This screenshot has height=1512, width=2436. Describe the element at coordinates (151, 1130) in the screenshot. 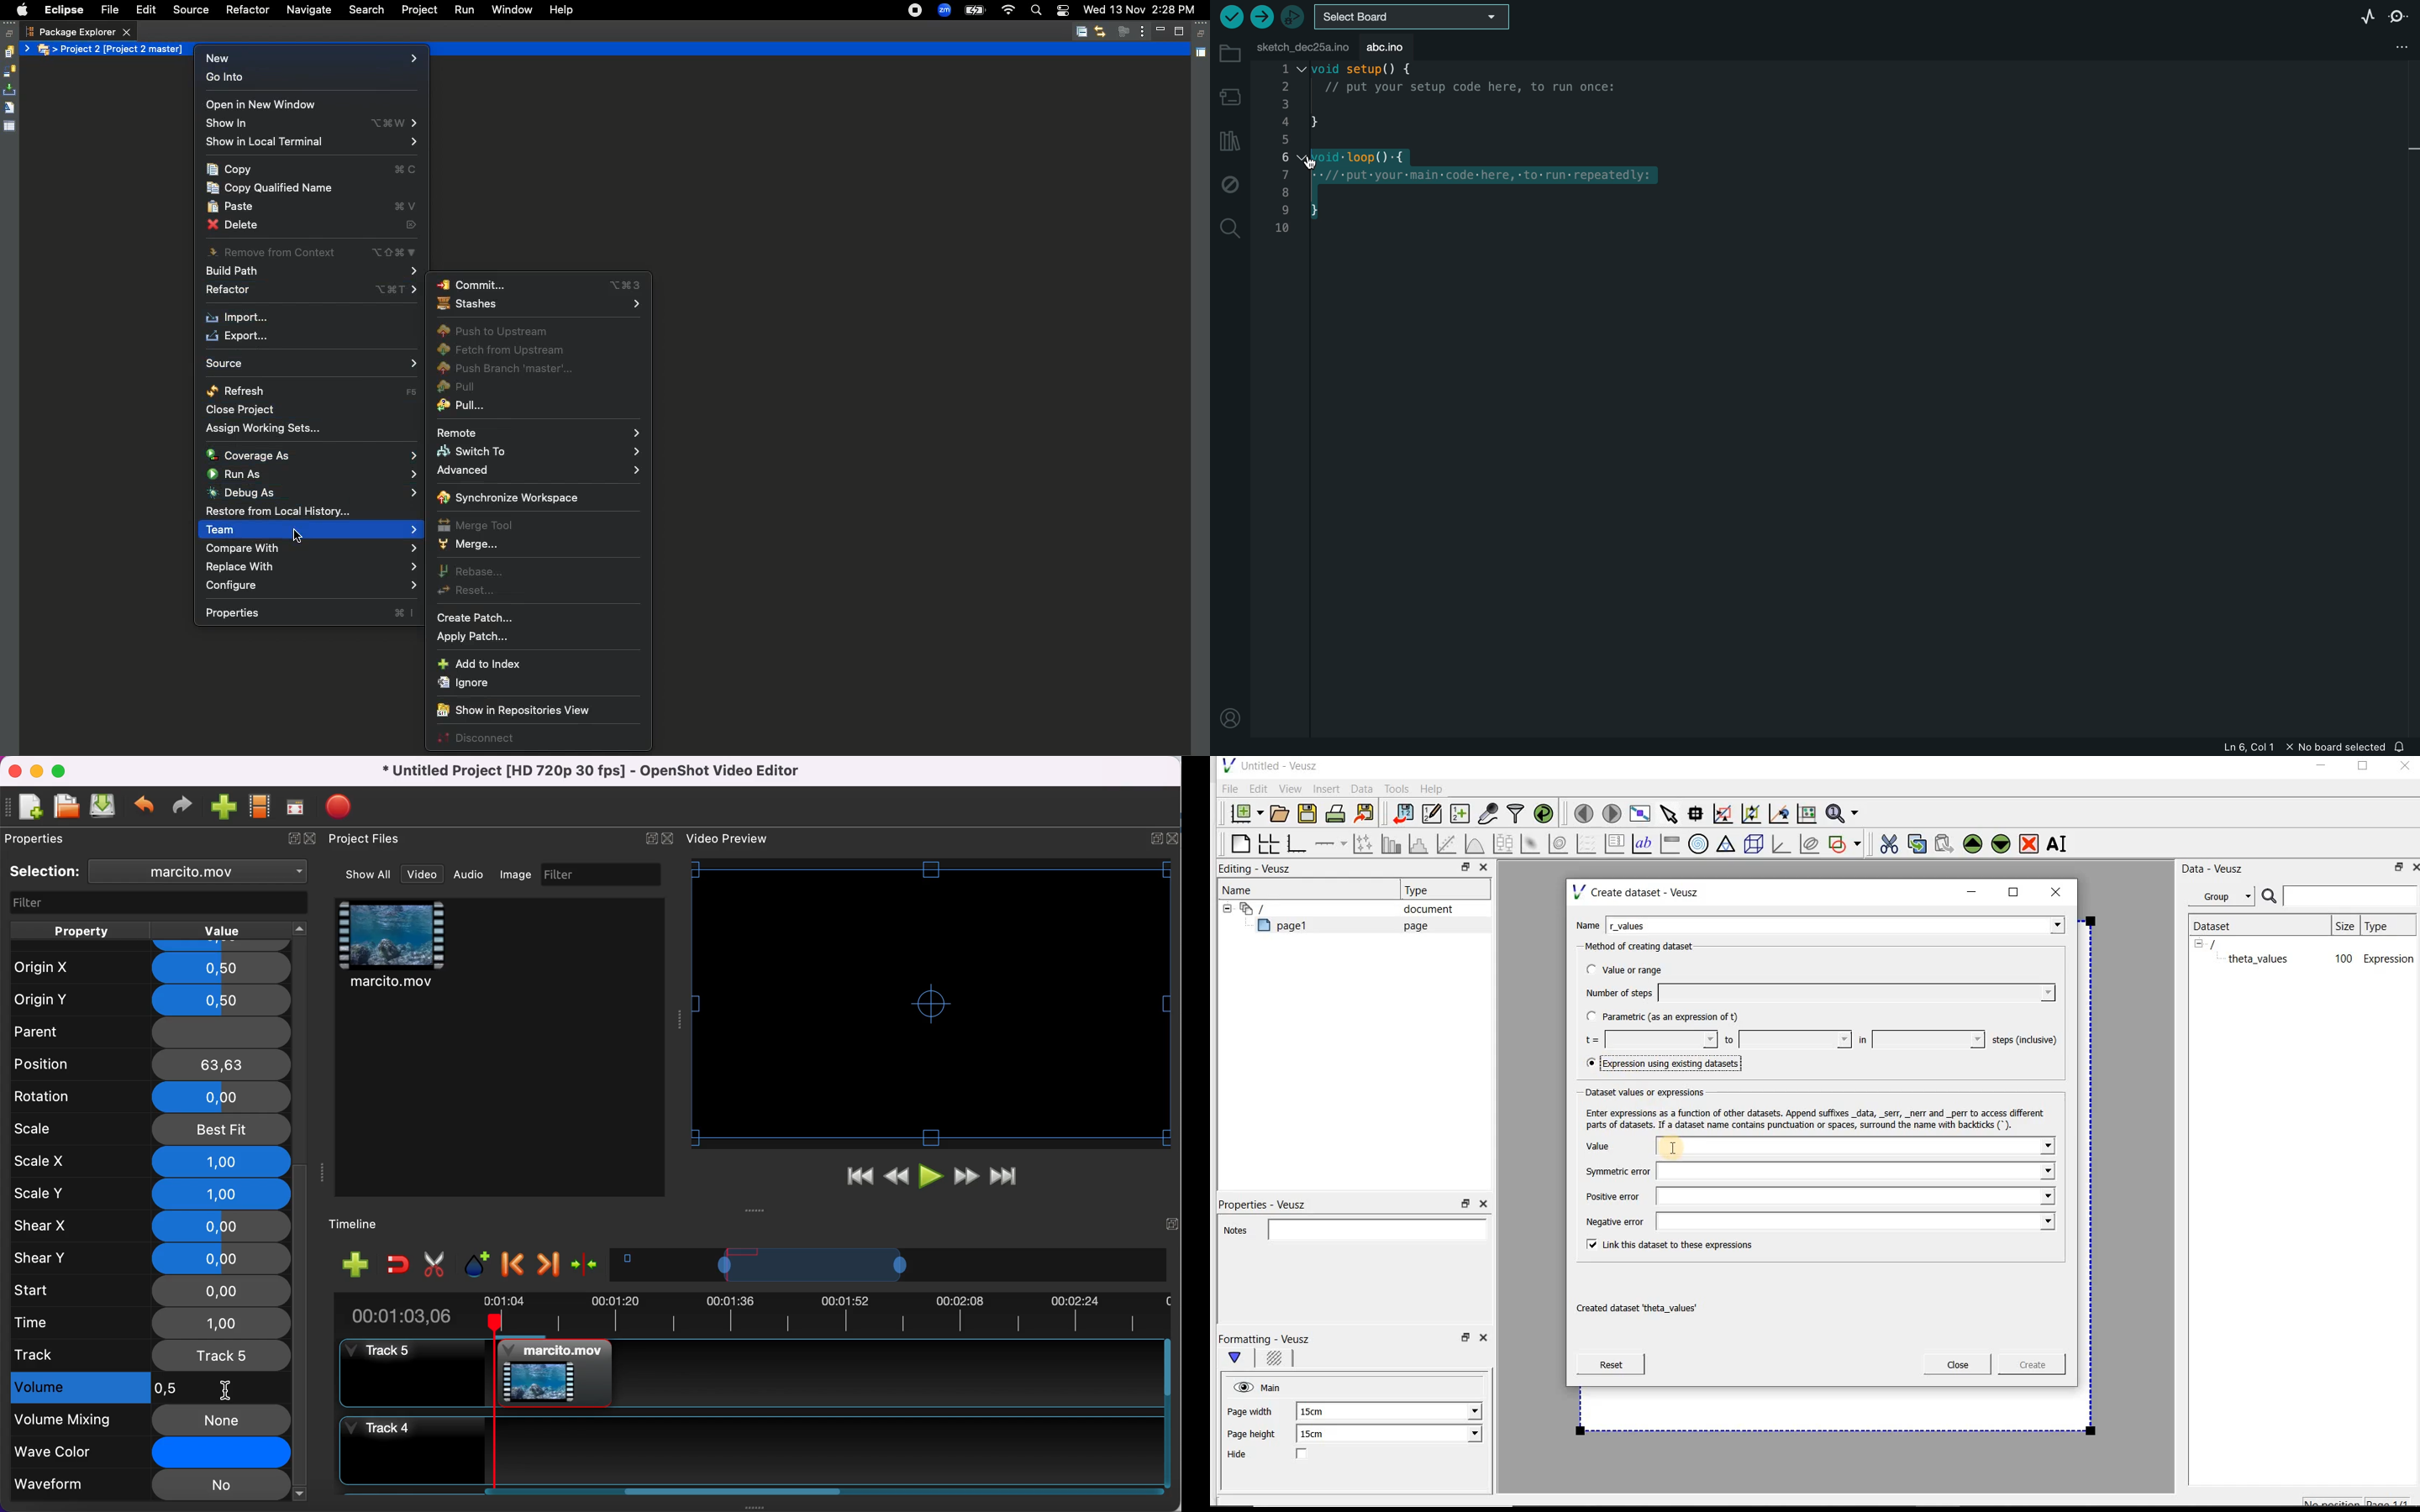

I see `scale best fit` at that location.